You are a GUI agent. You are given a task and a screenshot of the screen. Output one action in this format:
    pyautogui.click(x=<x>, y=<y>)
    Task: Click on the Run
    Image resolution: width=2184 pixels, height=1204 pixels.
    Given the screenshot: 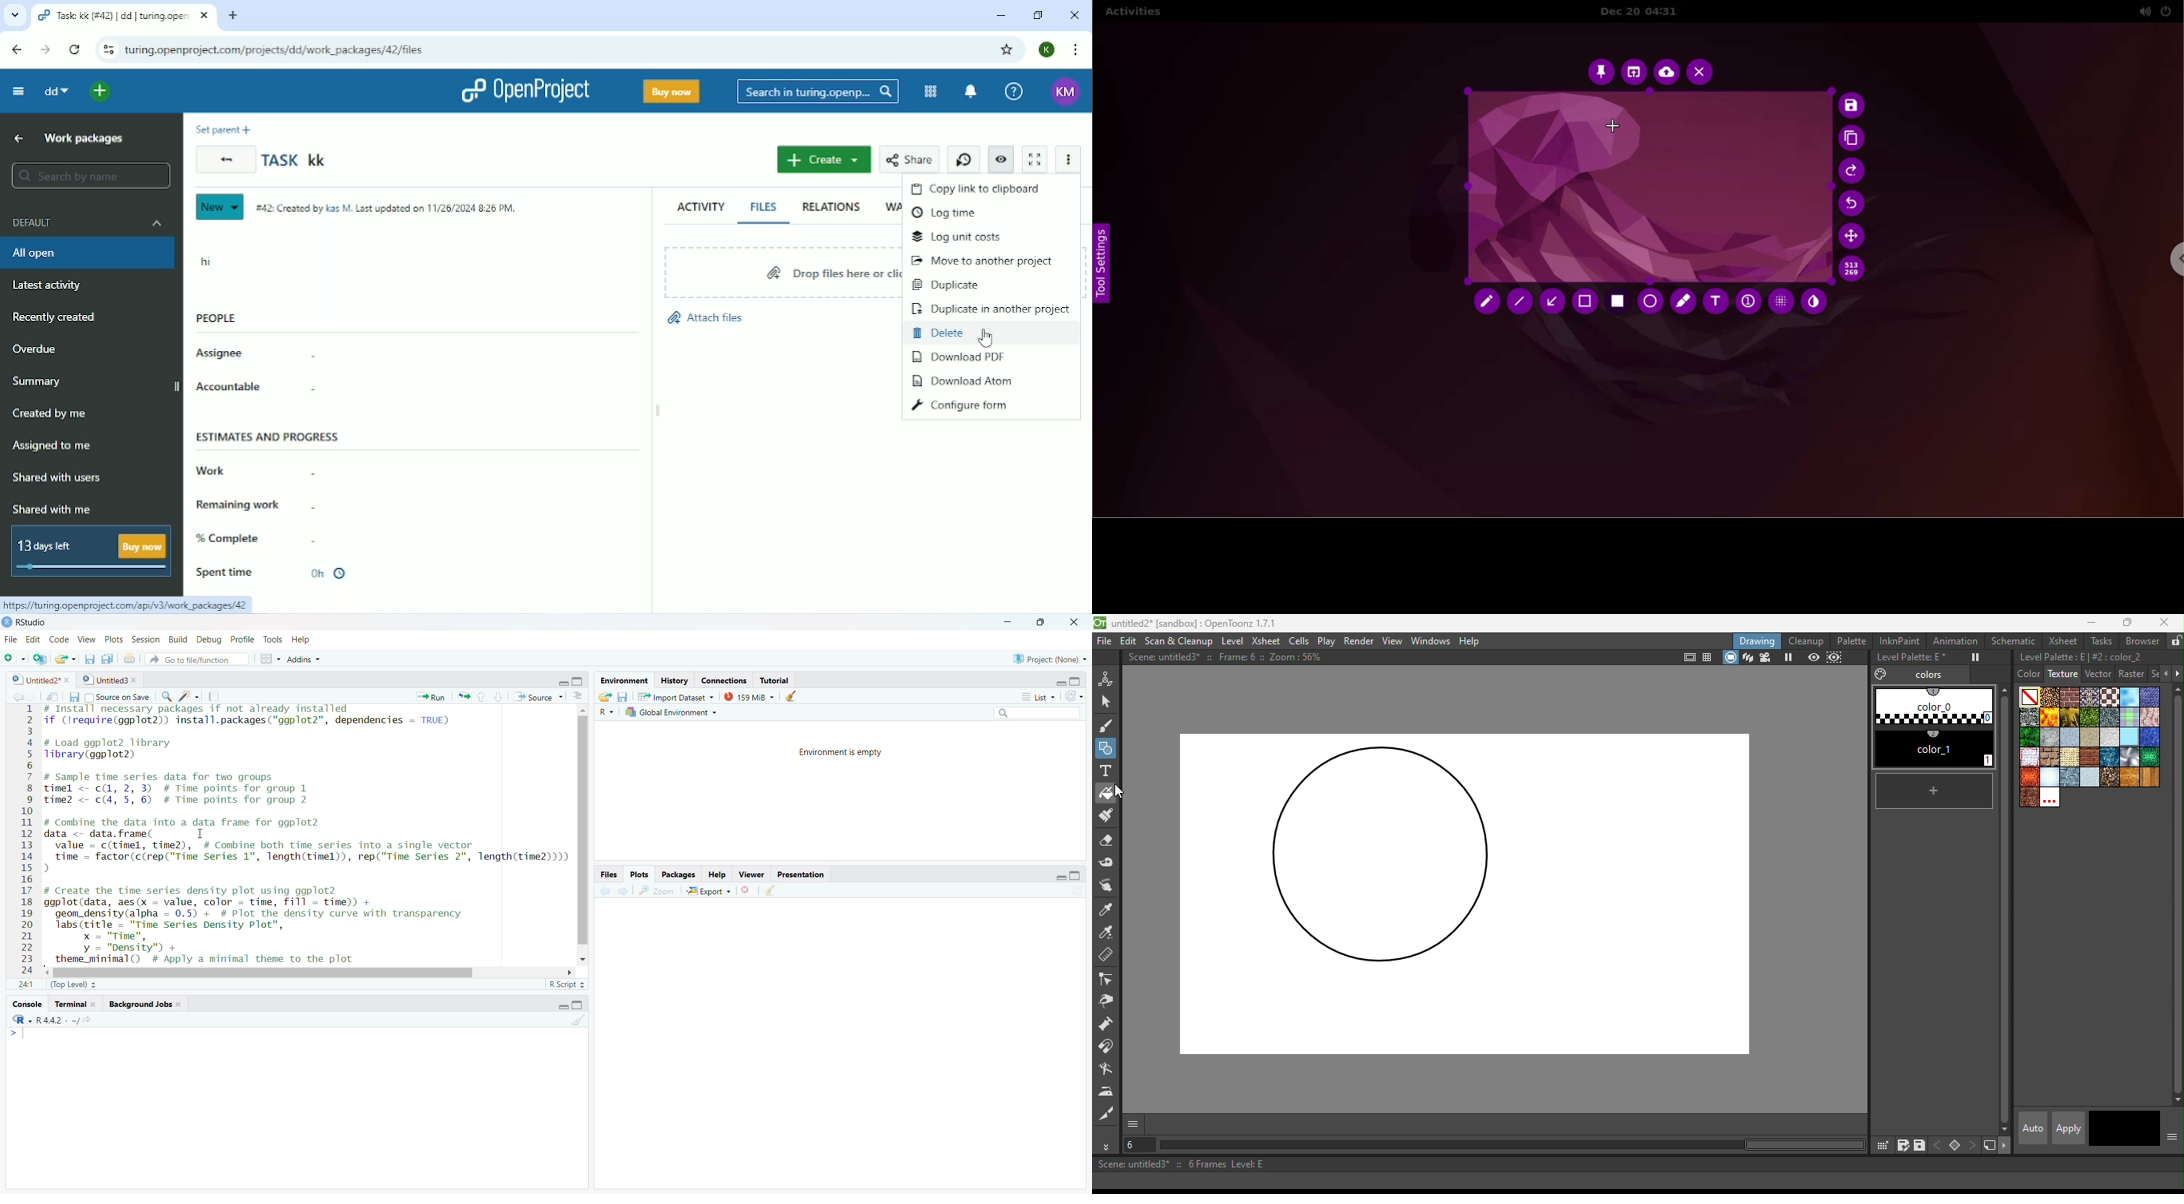 What is the action you would take?
    pyautogui.click(x=430, y=697)
    